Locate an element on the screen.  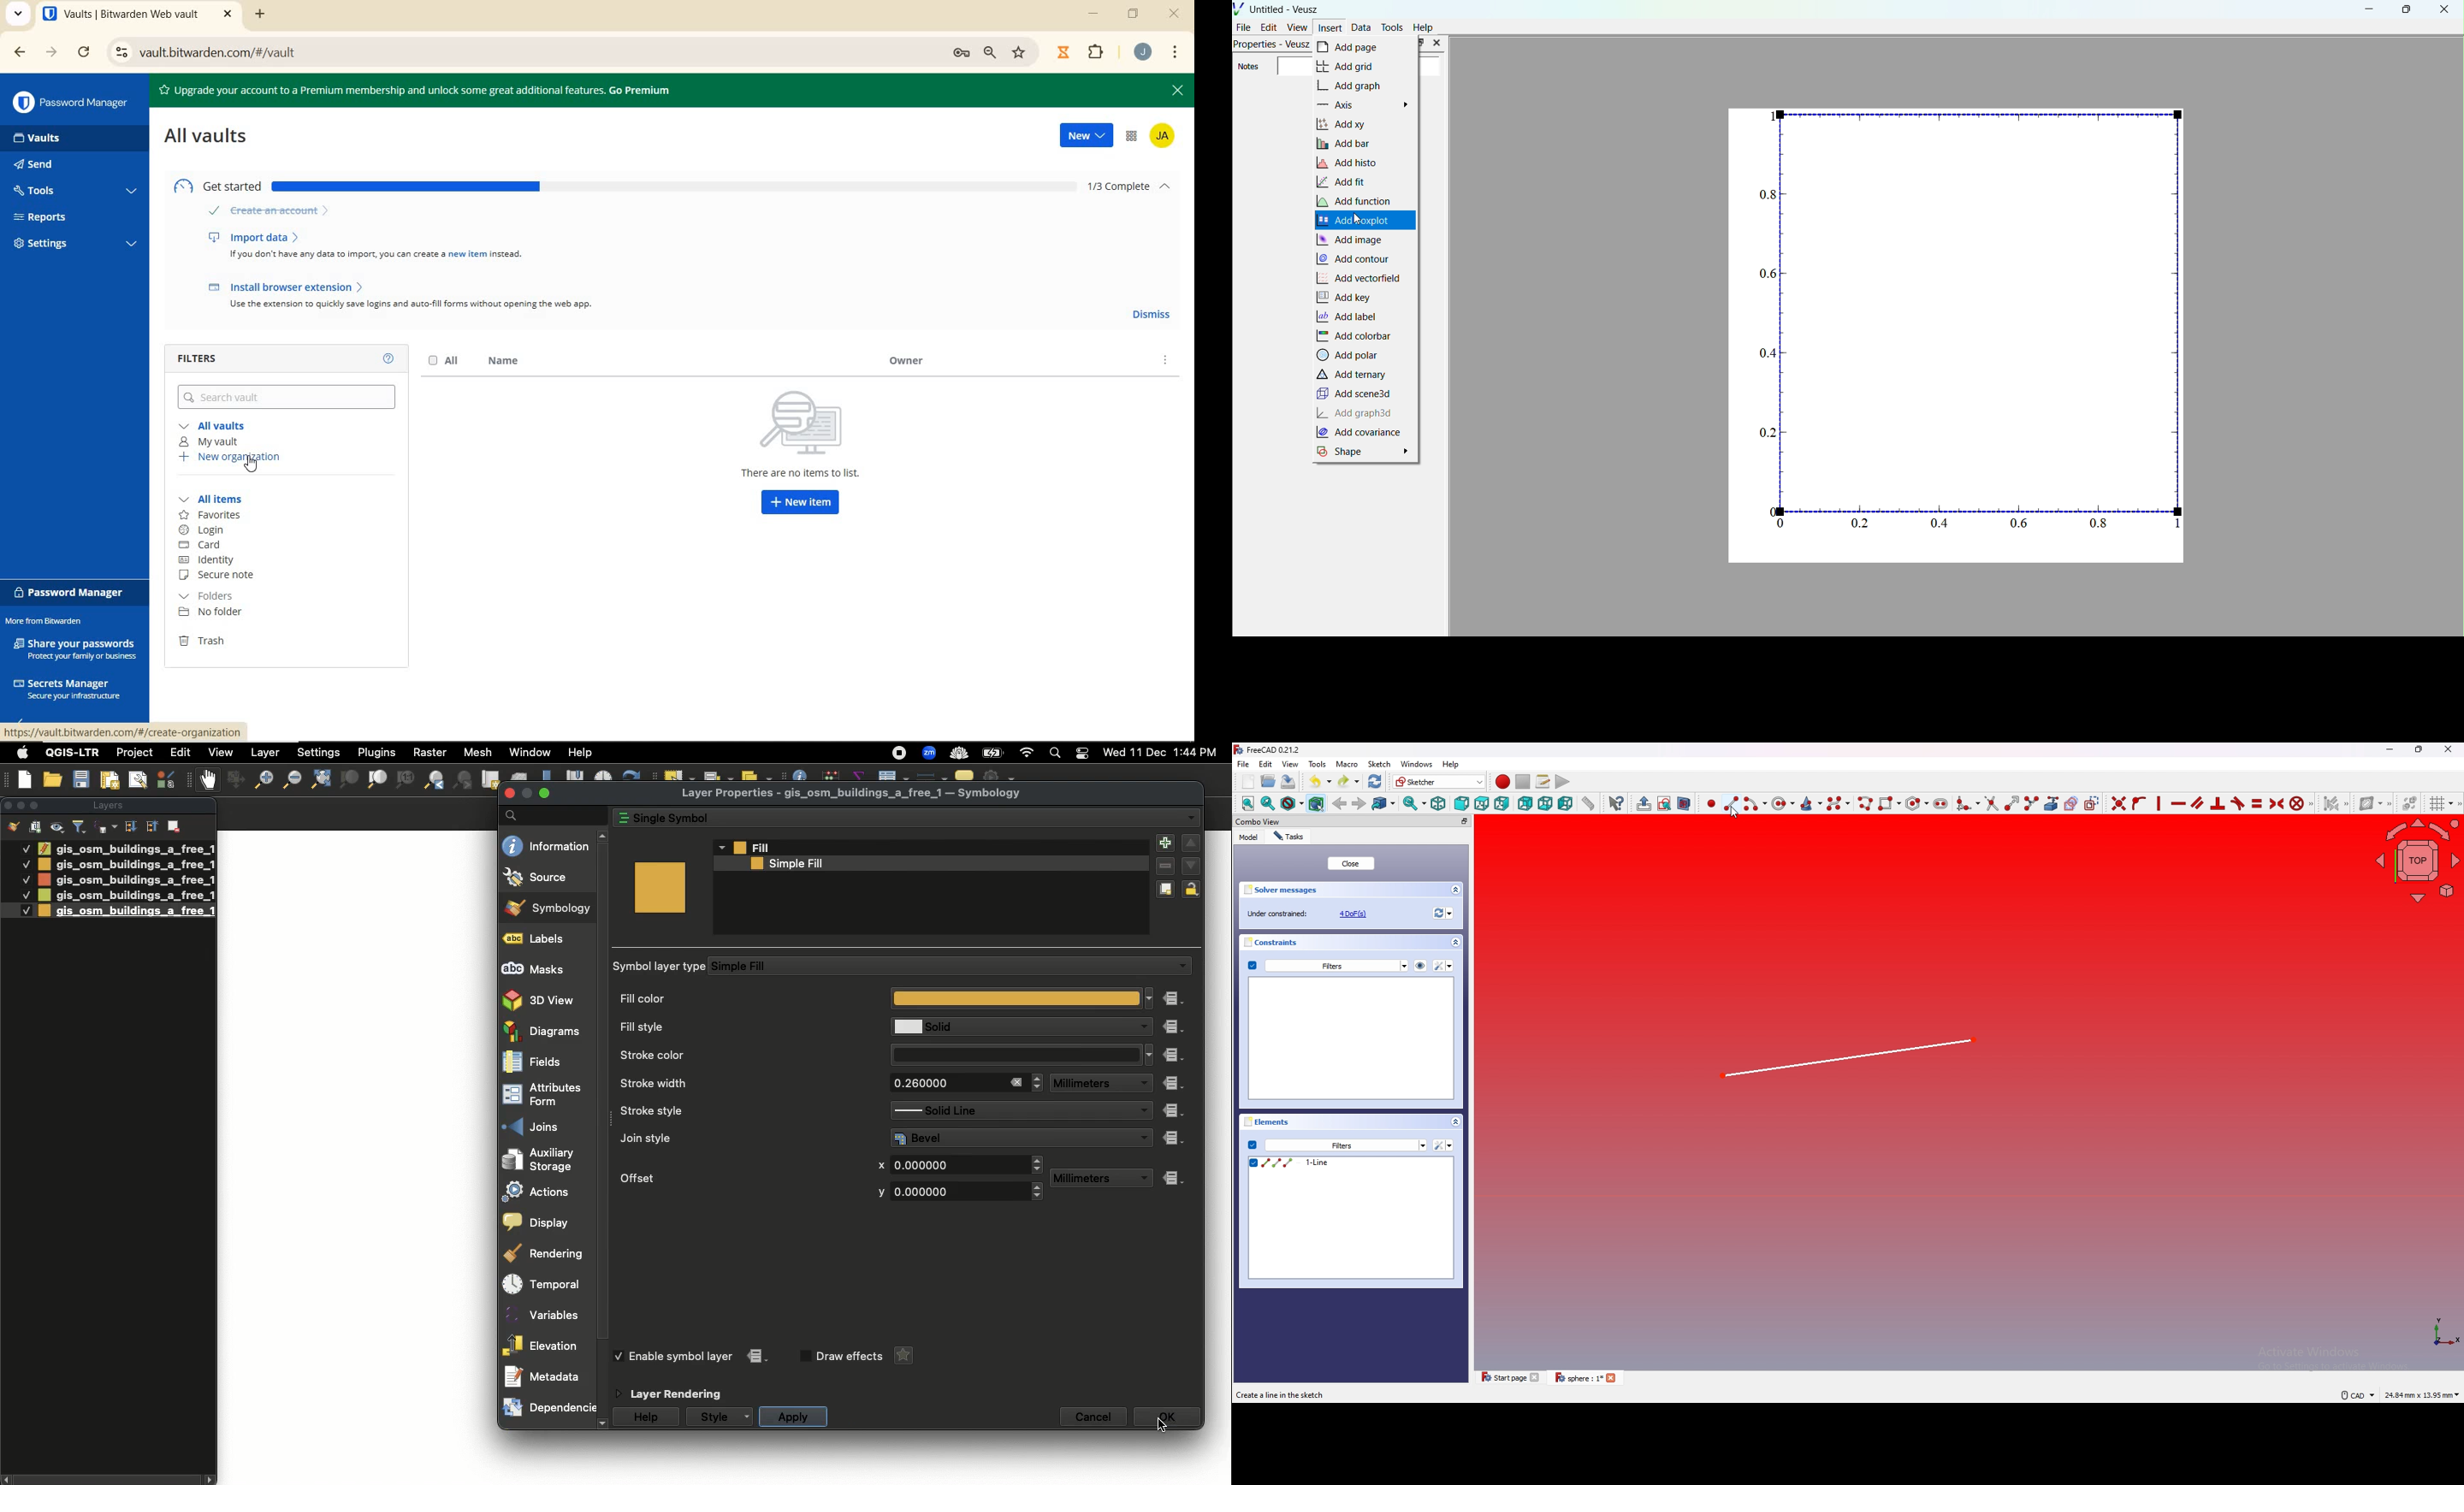
customize  is located at coordinates (1177, 53).